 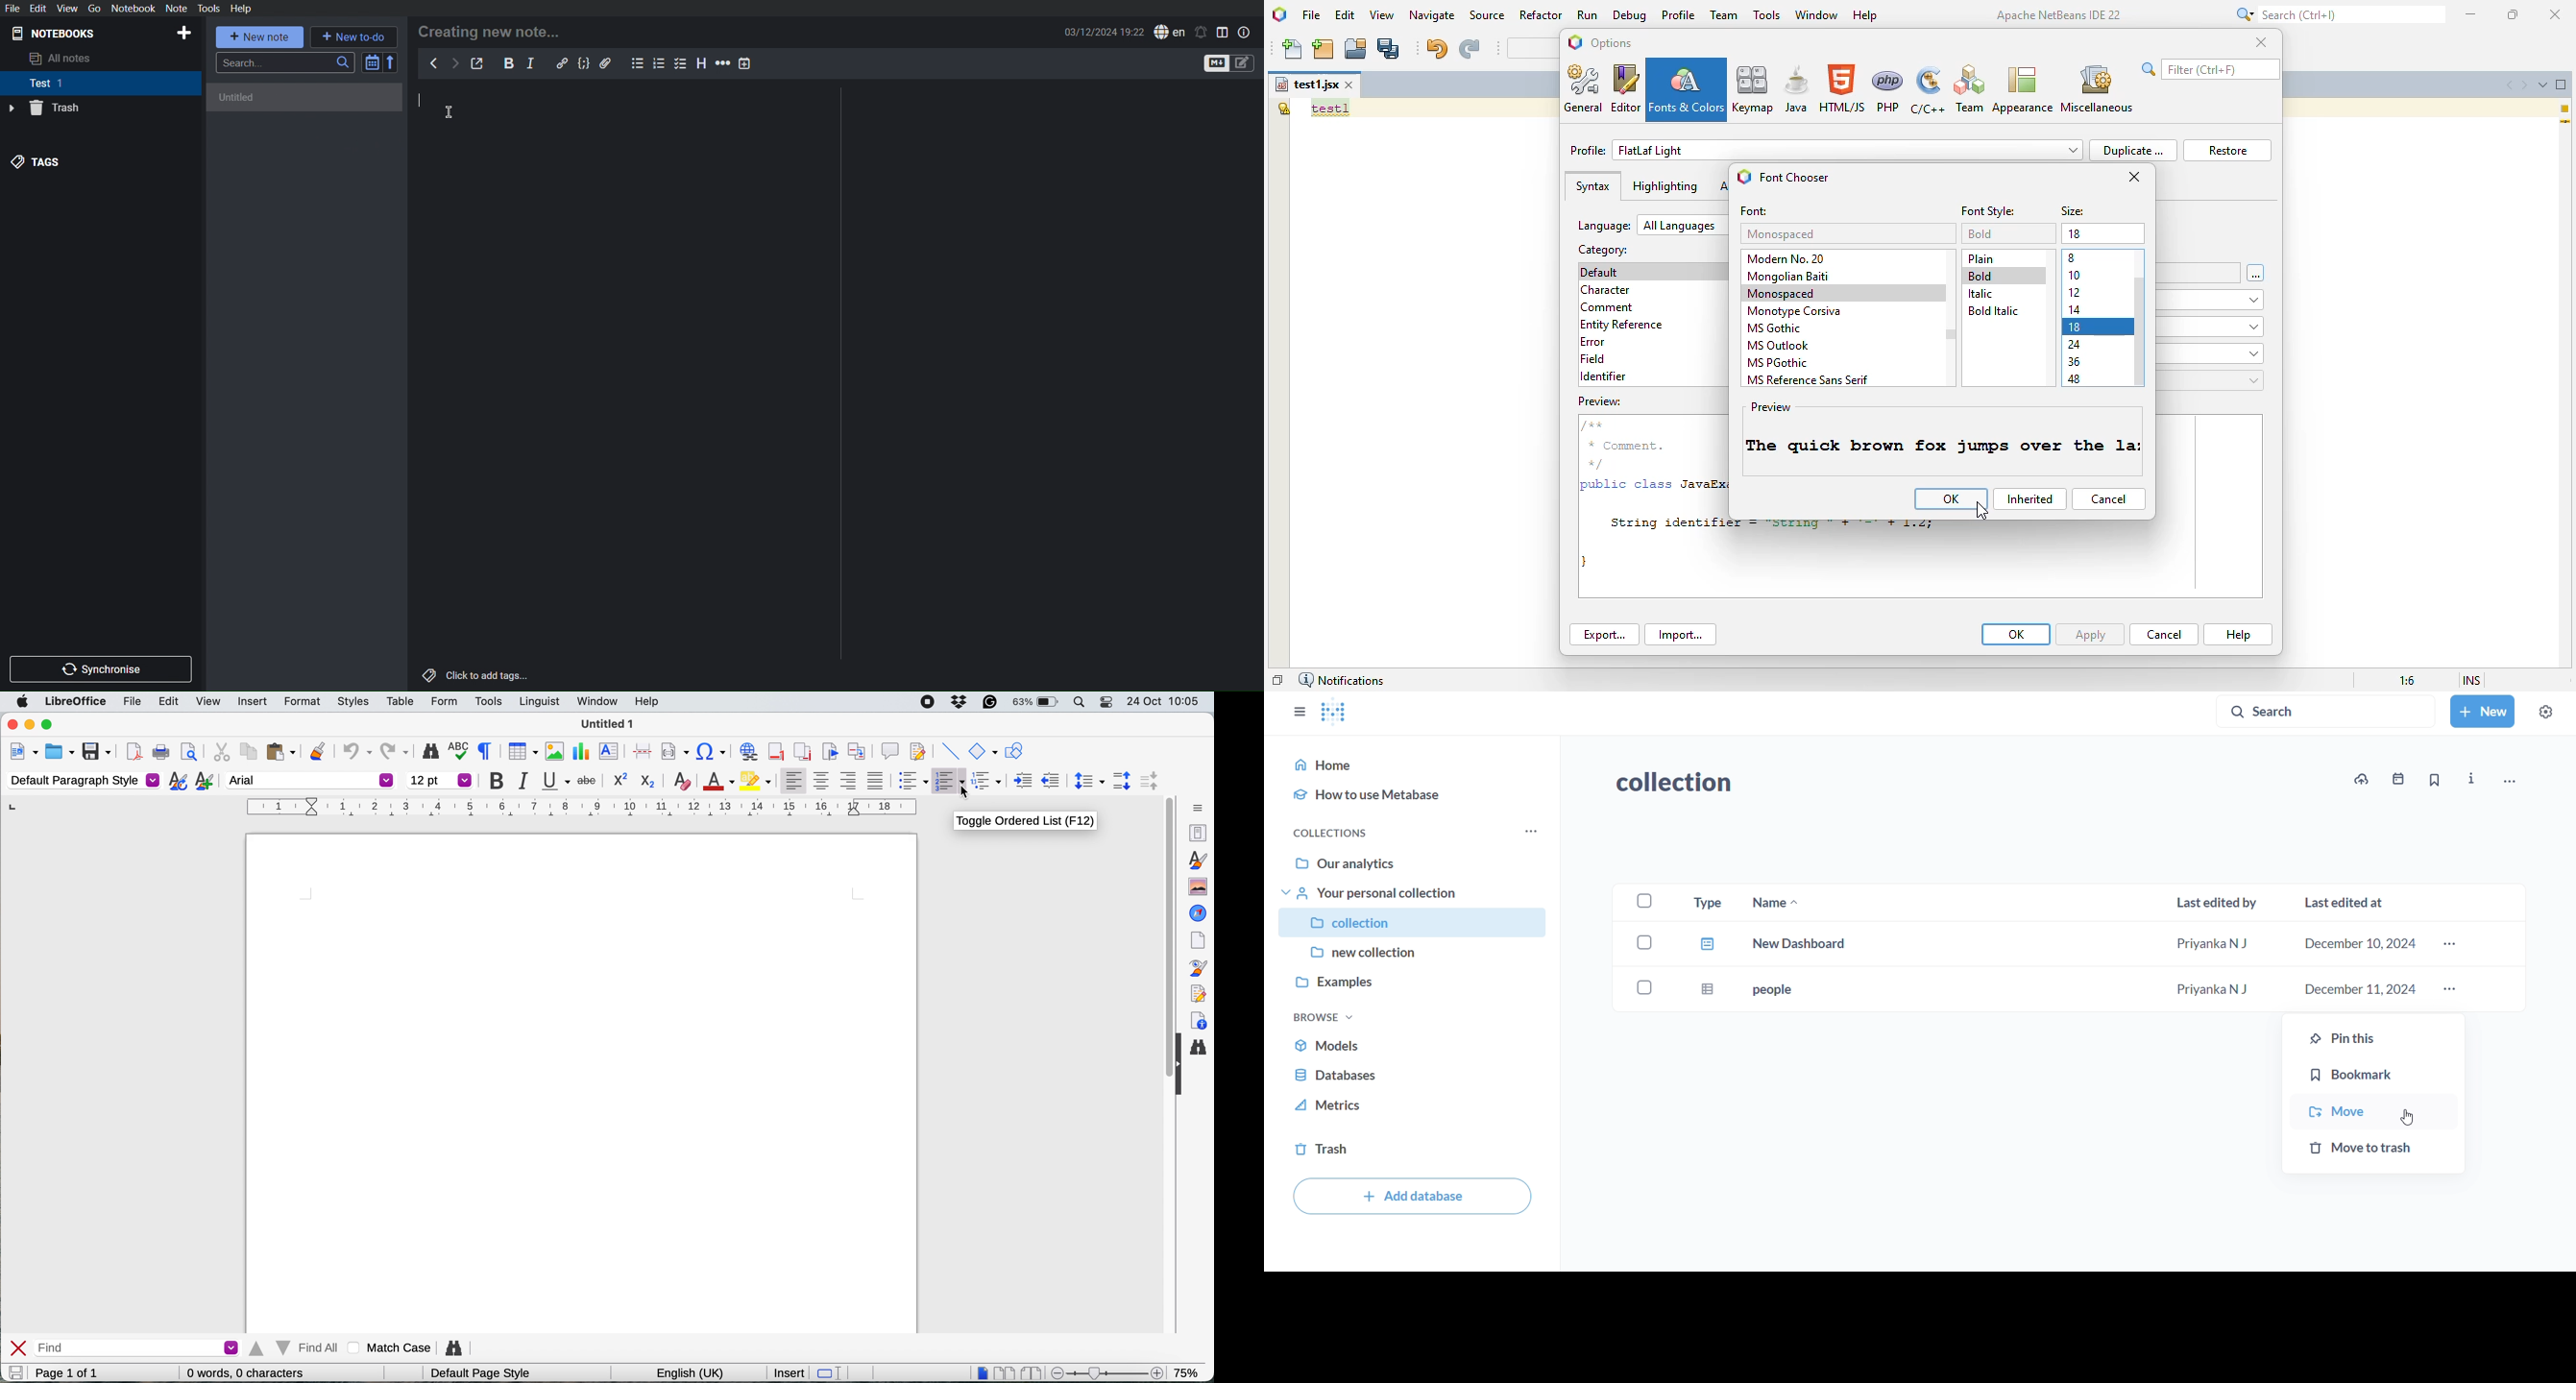 What do you see at coordinates (717, 780) in the screenshot?
I see `text color` at bounding box center [717, 780].